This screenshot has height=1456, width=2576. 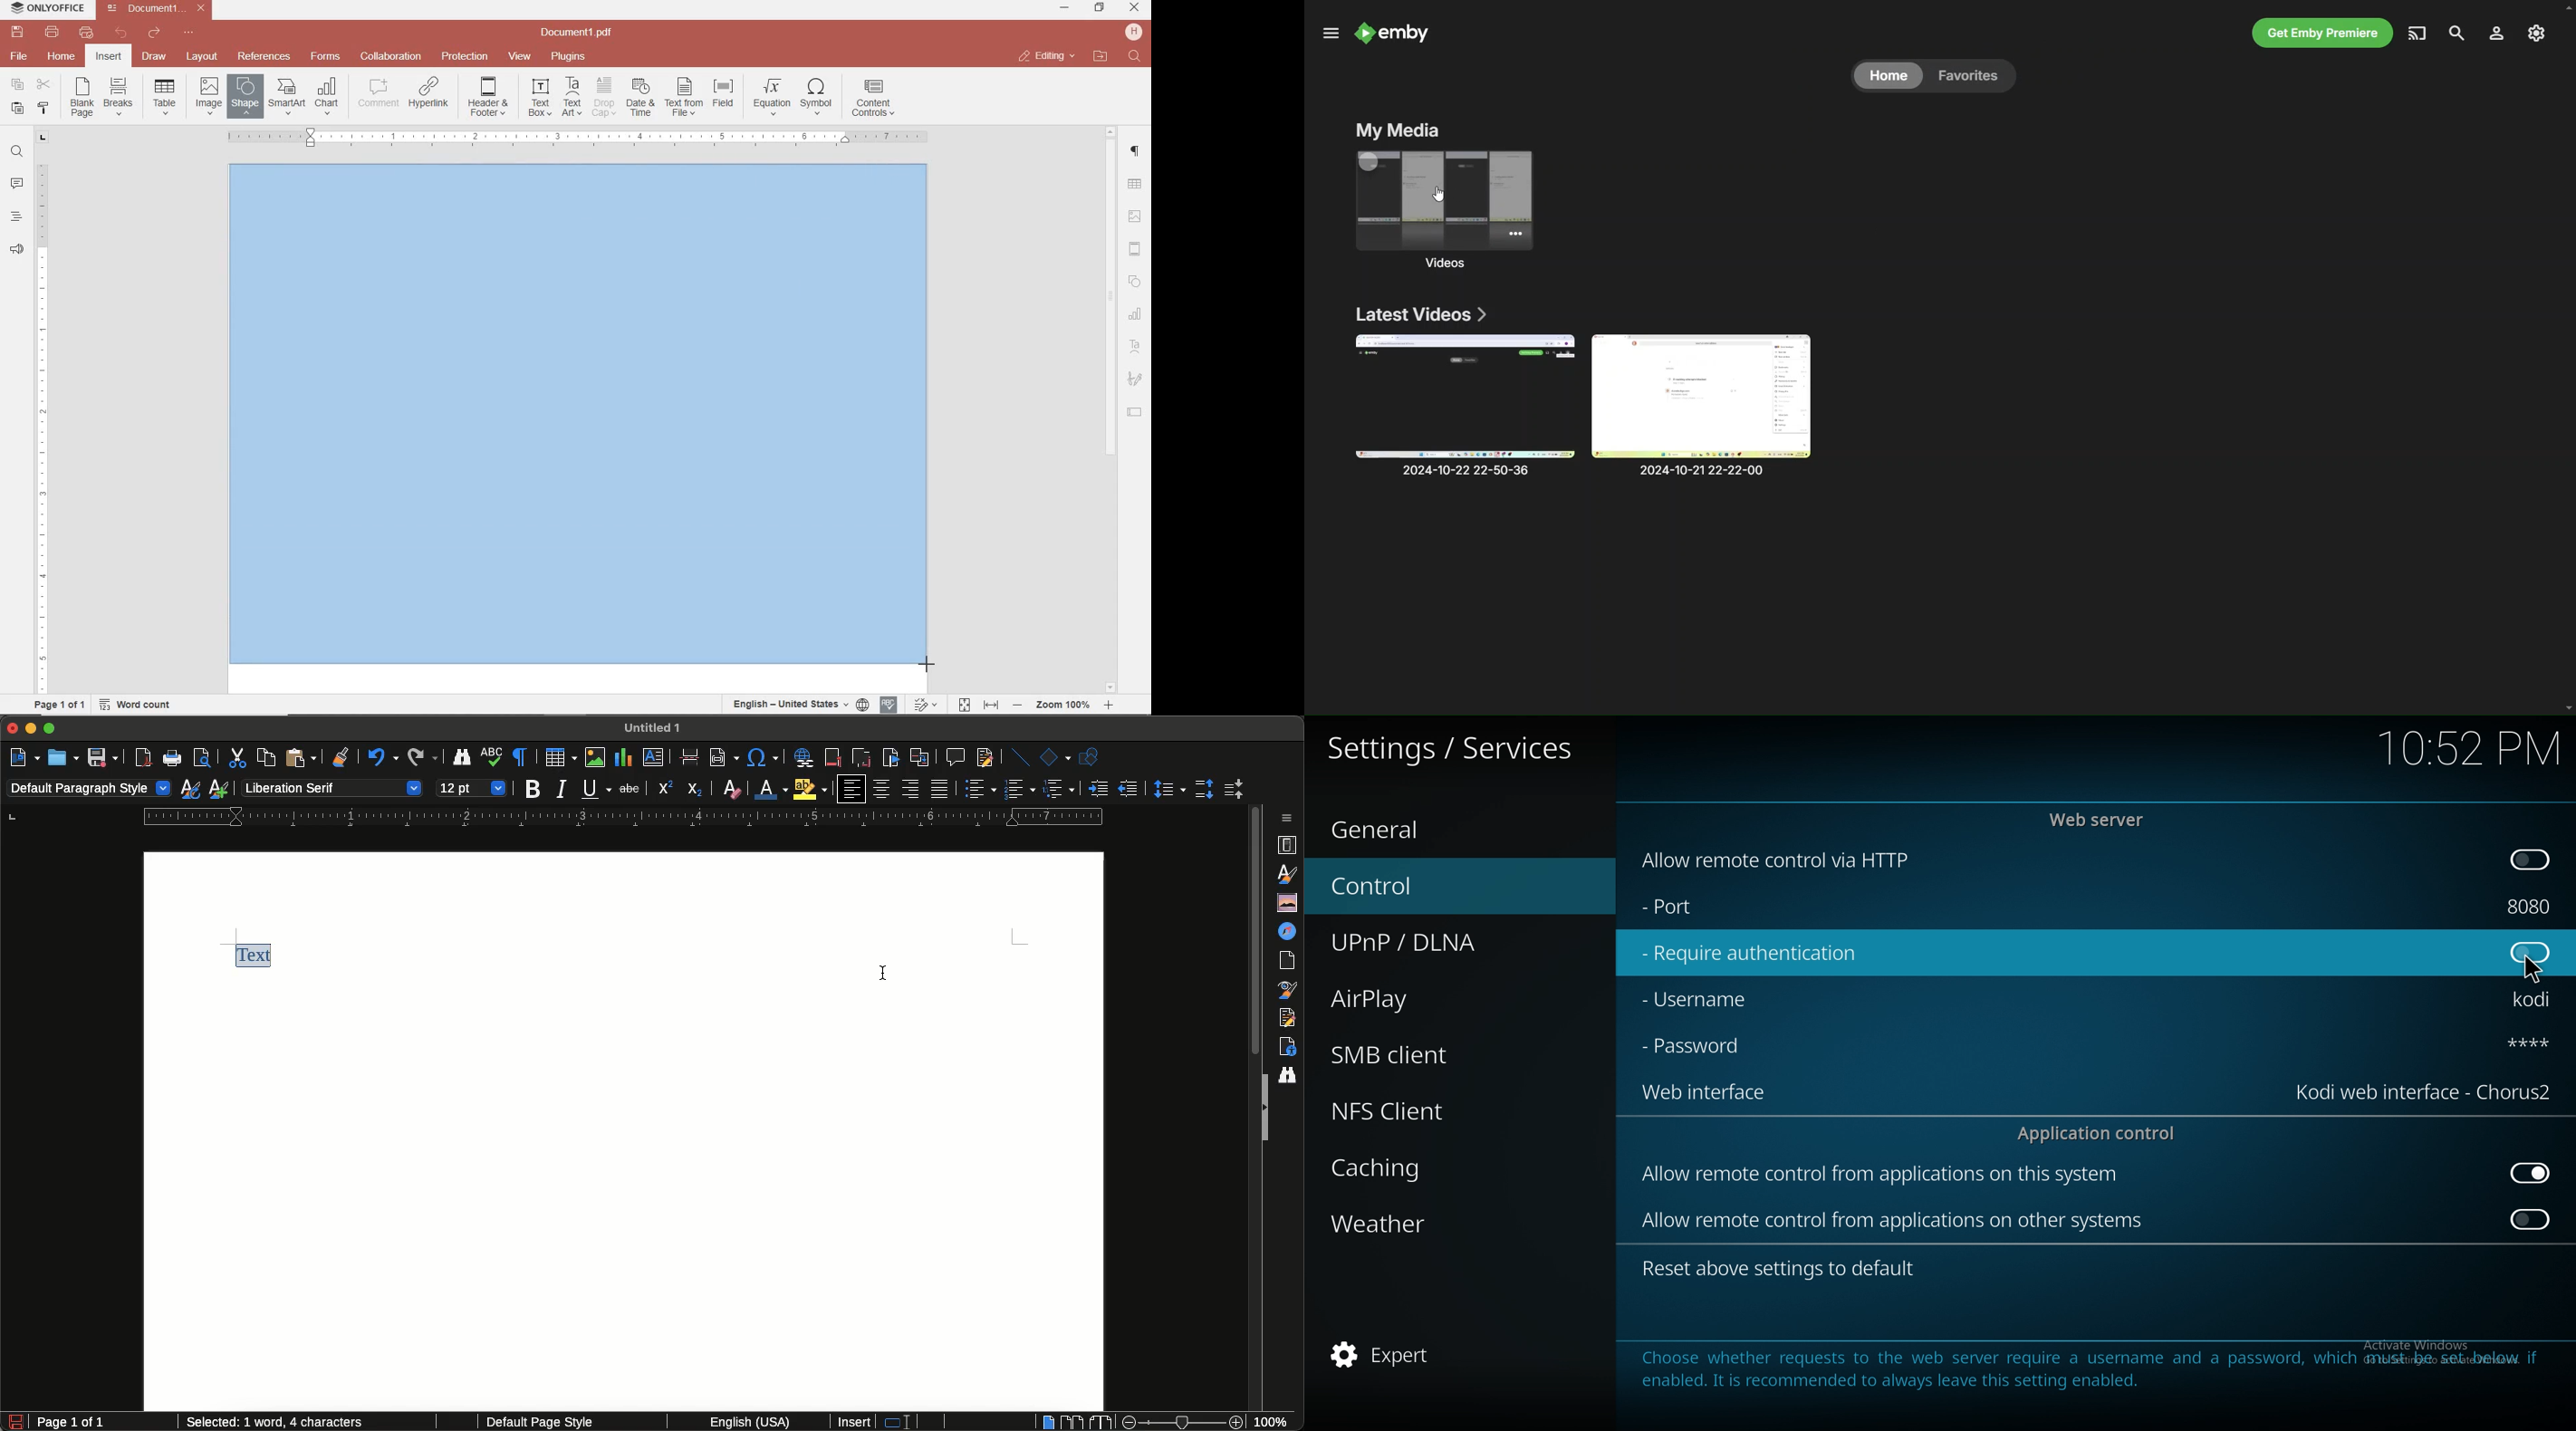 I want to click on password, so click(x=2517, y=1042).